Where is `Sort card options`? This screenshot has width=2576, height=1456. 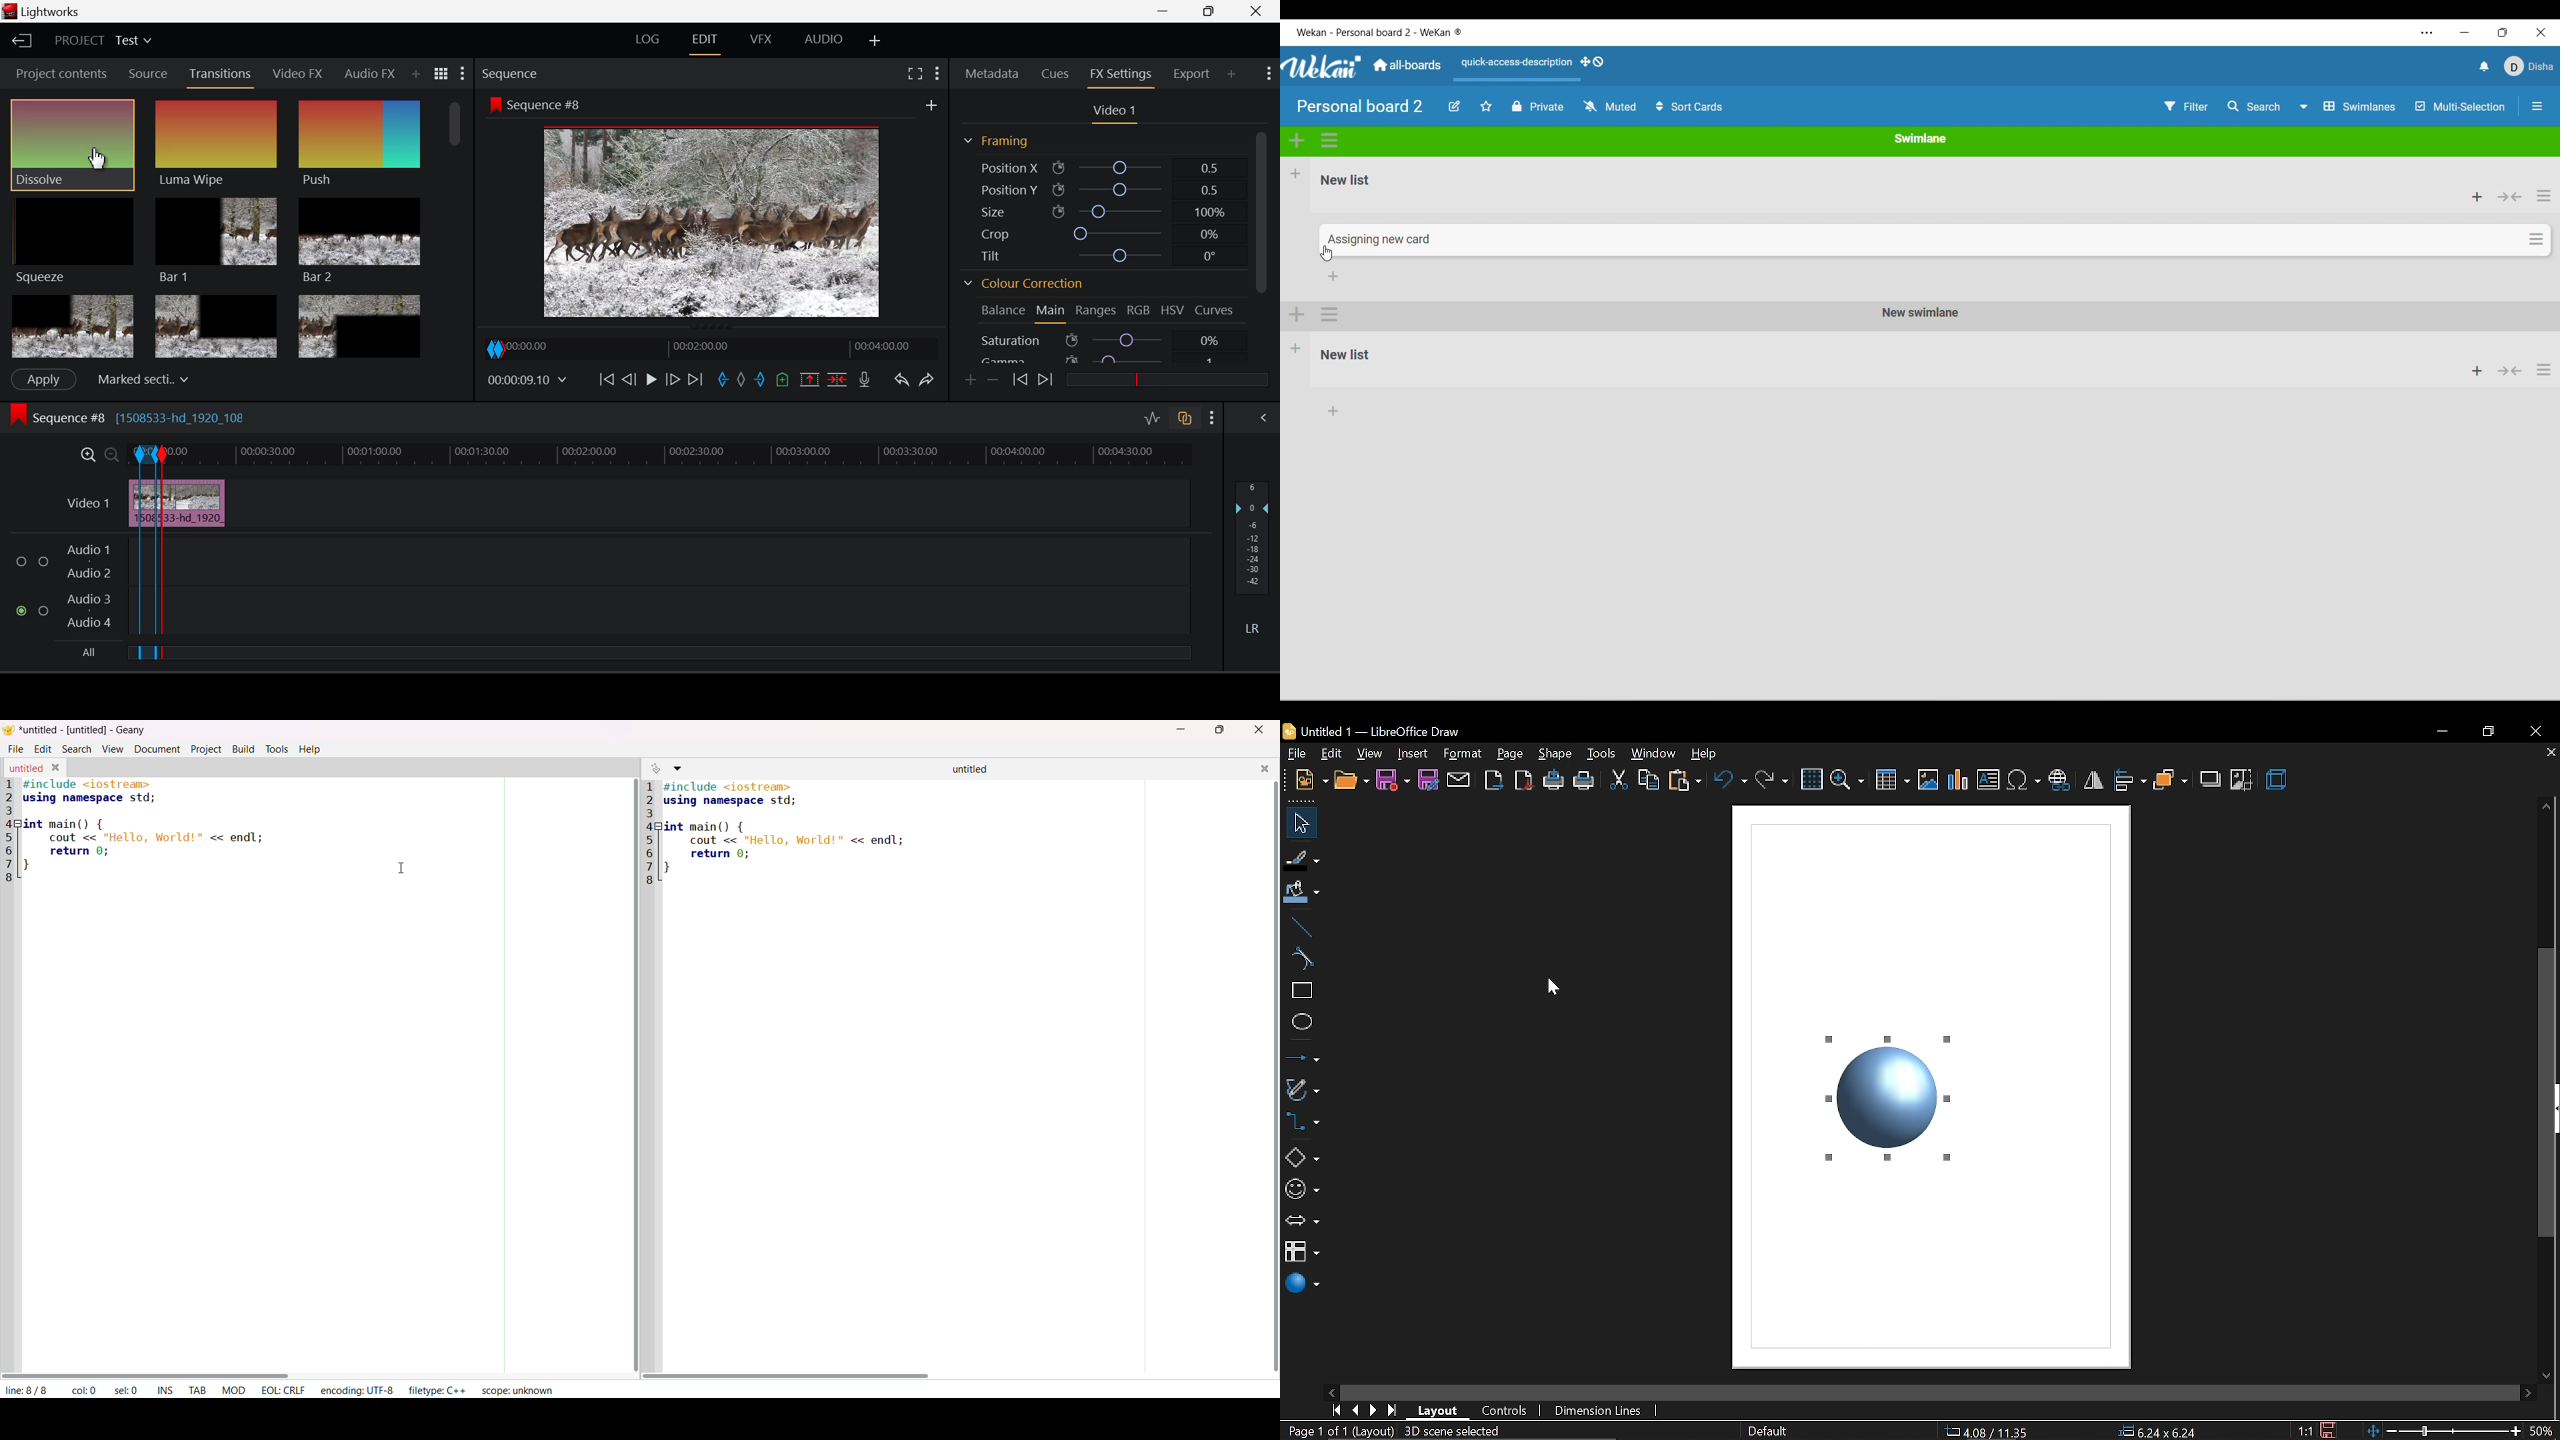 Sort card options is located at coordinates (1689, 106).